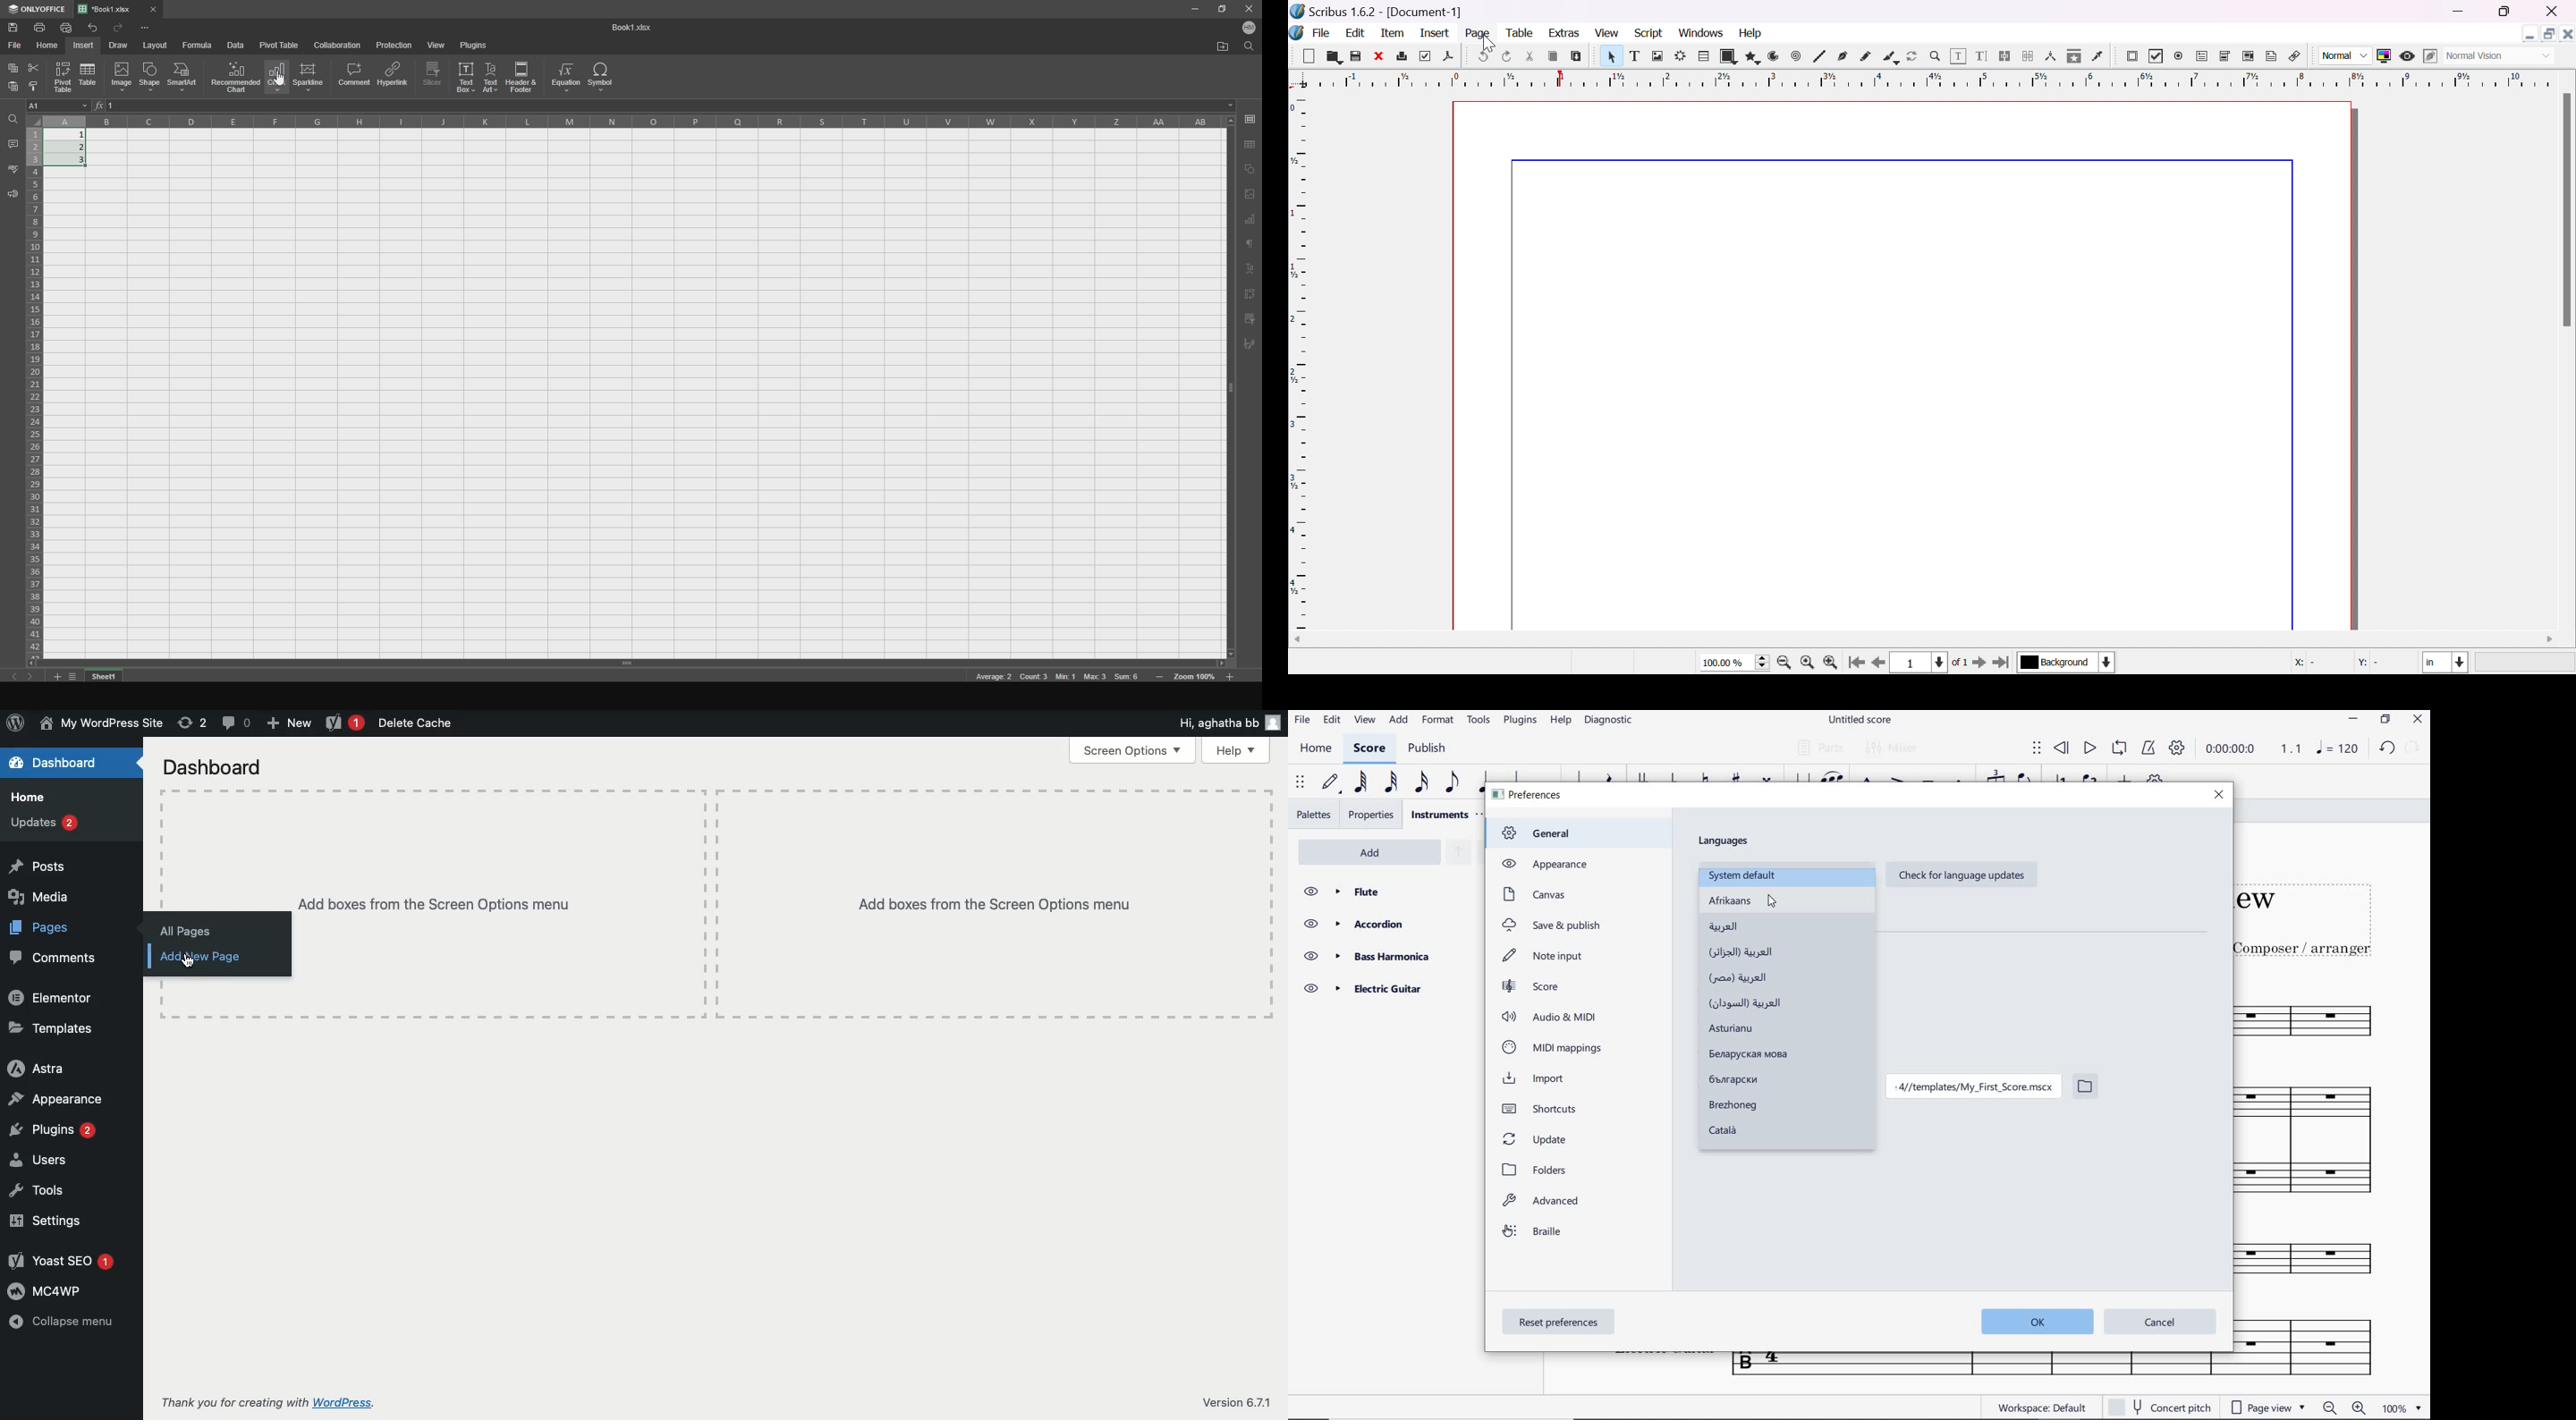  I want to click on cell, so click(59, 105).